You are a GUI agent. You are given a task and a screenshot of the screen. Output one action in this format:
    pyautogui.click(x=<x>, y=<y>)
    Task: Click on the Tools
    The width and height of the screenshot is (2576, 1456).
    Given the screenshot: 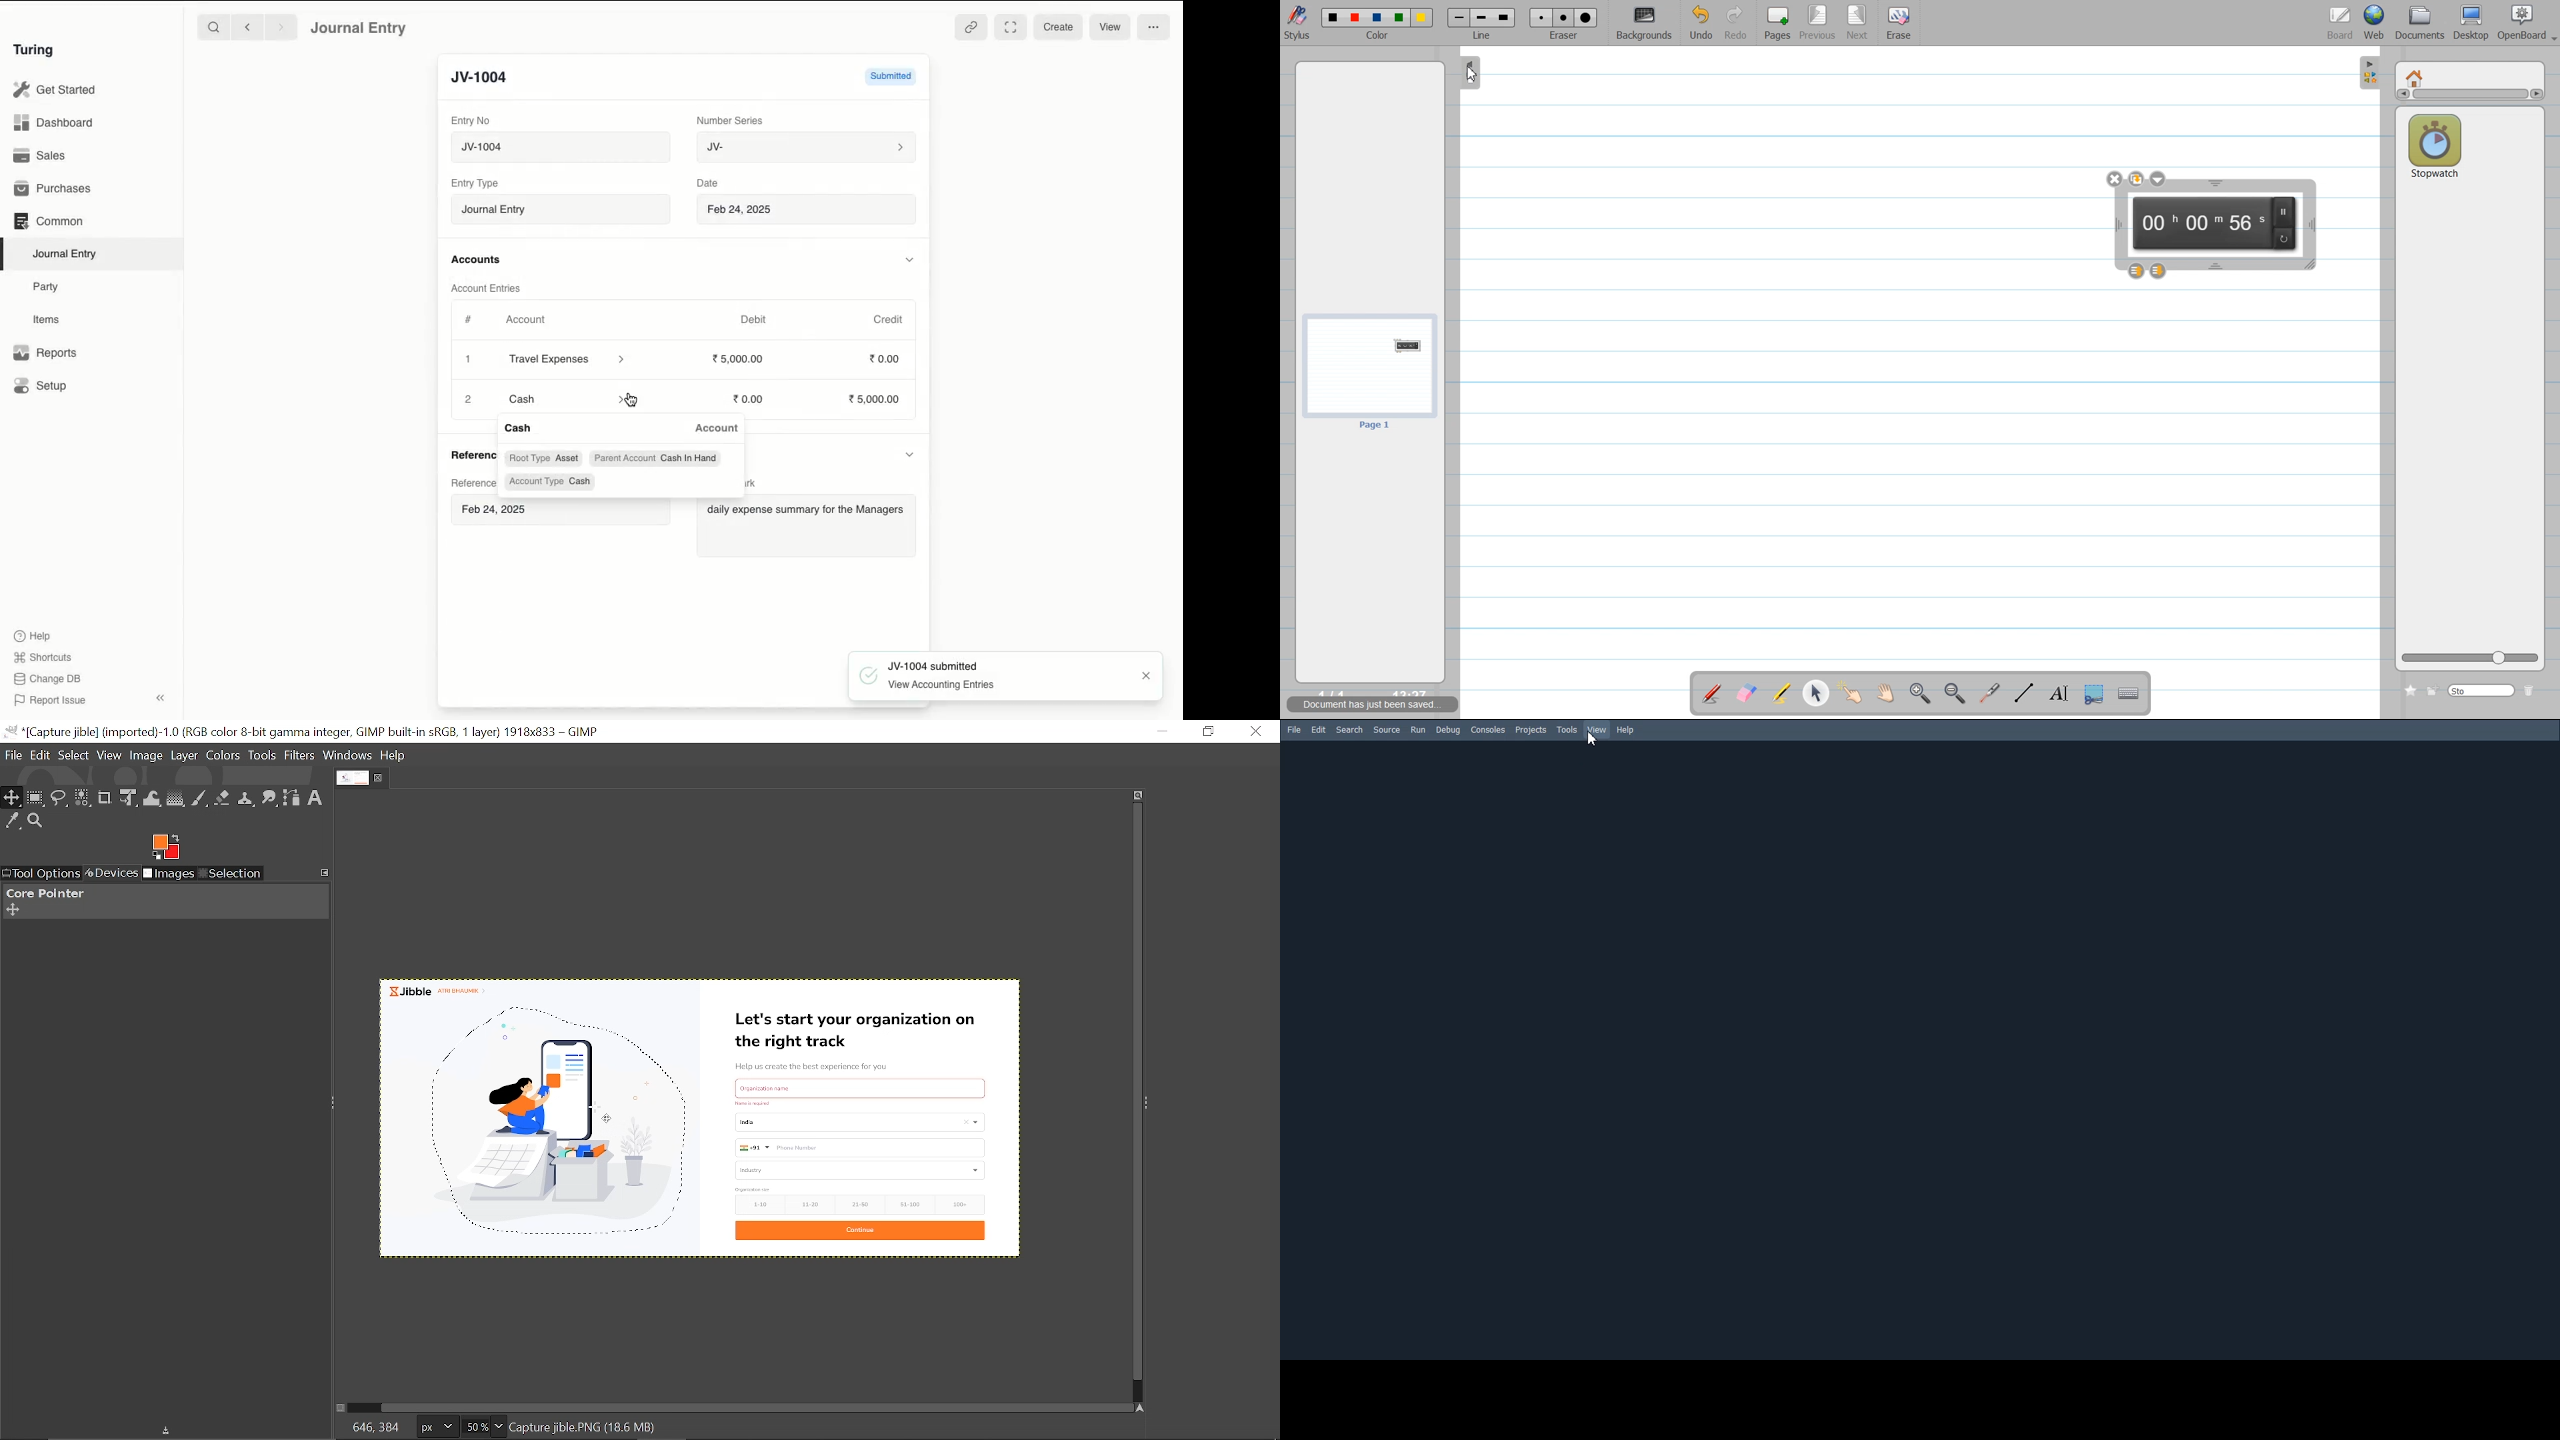 What is the action you would take?
    pyautogui.click(x=1568, y=730)
    